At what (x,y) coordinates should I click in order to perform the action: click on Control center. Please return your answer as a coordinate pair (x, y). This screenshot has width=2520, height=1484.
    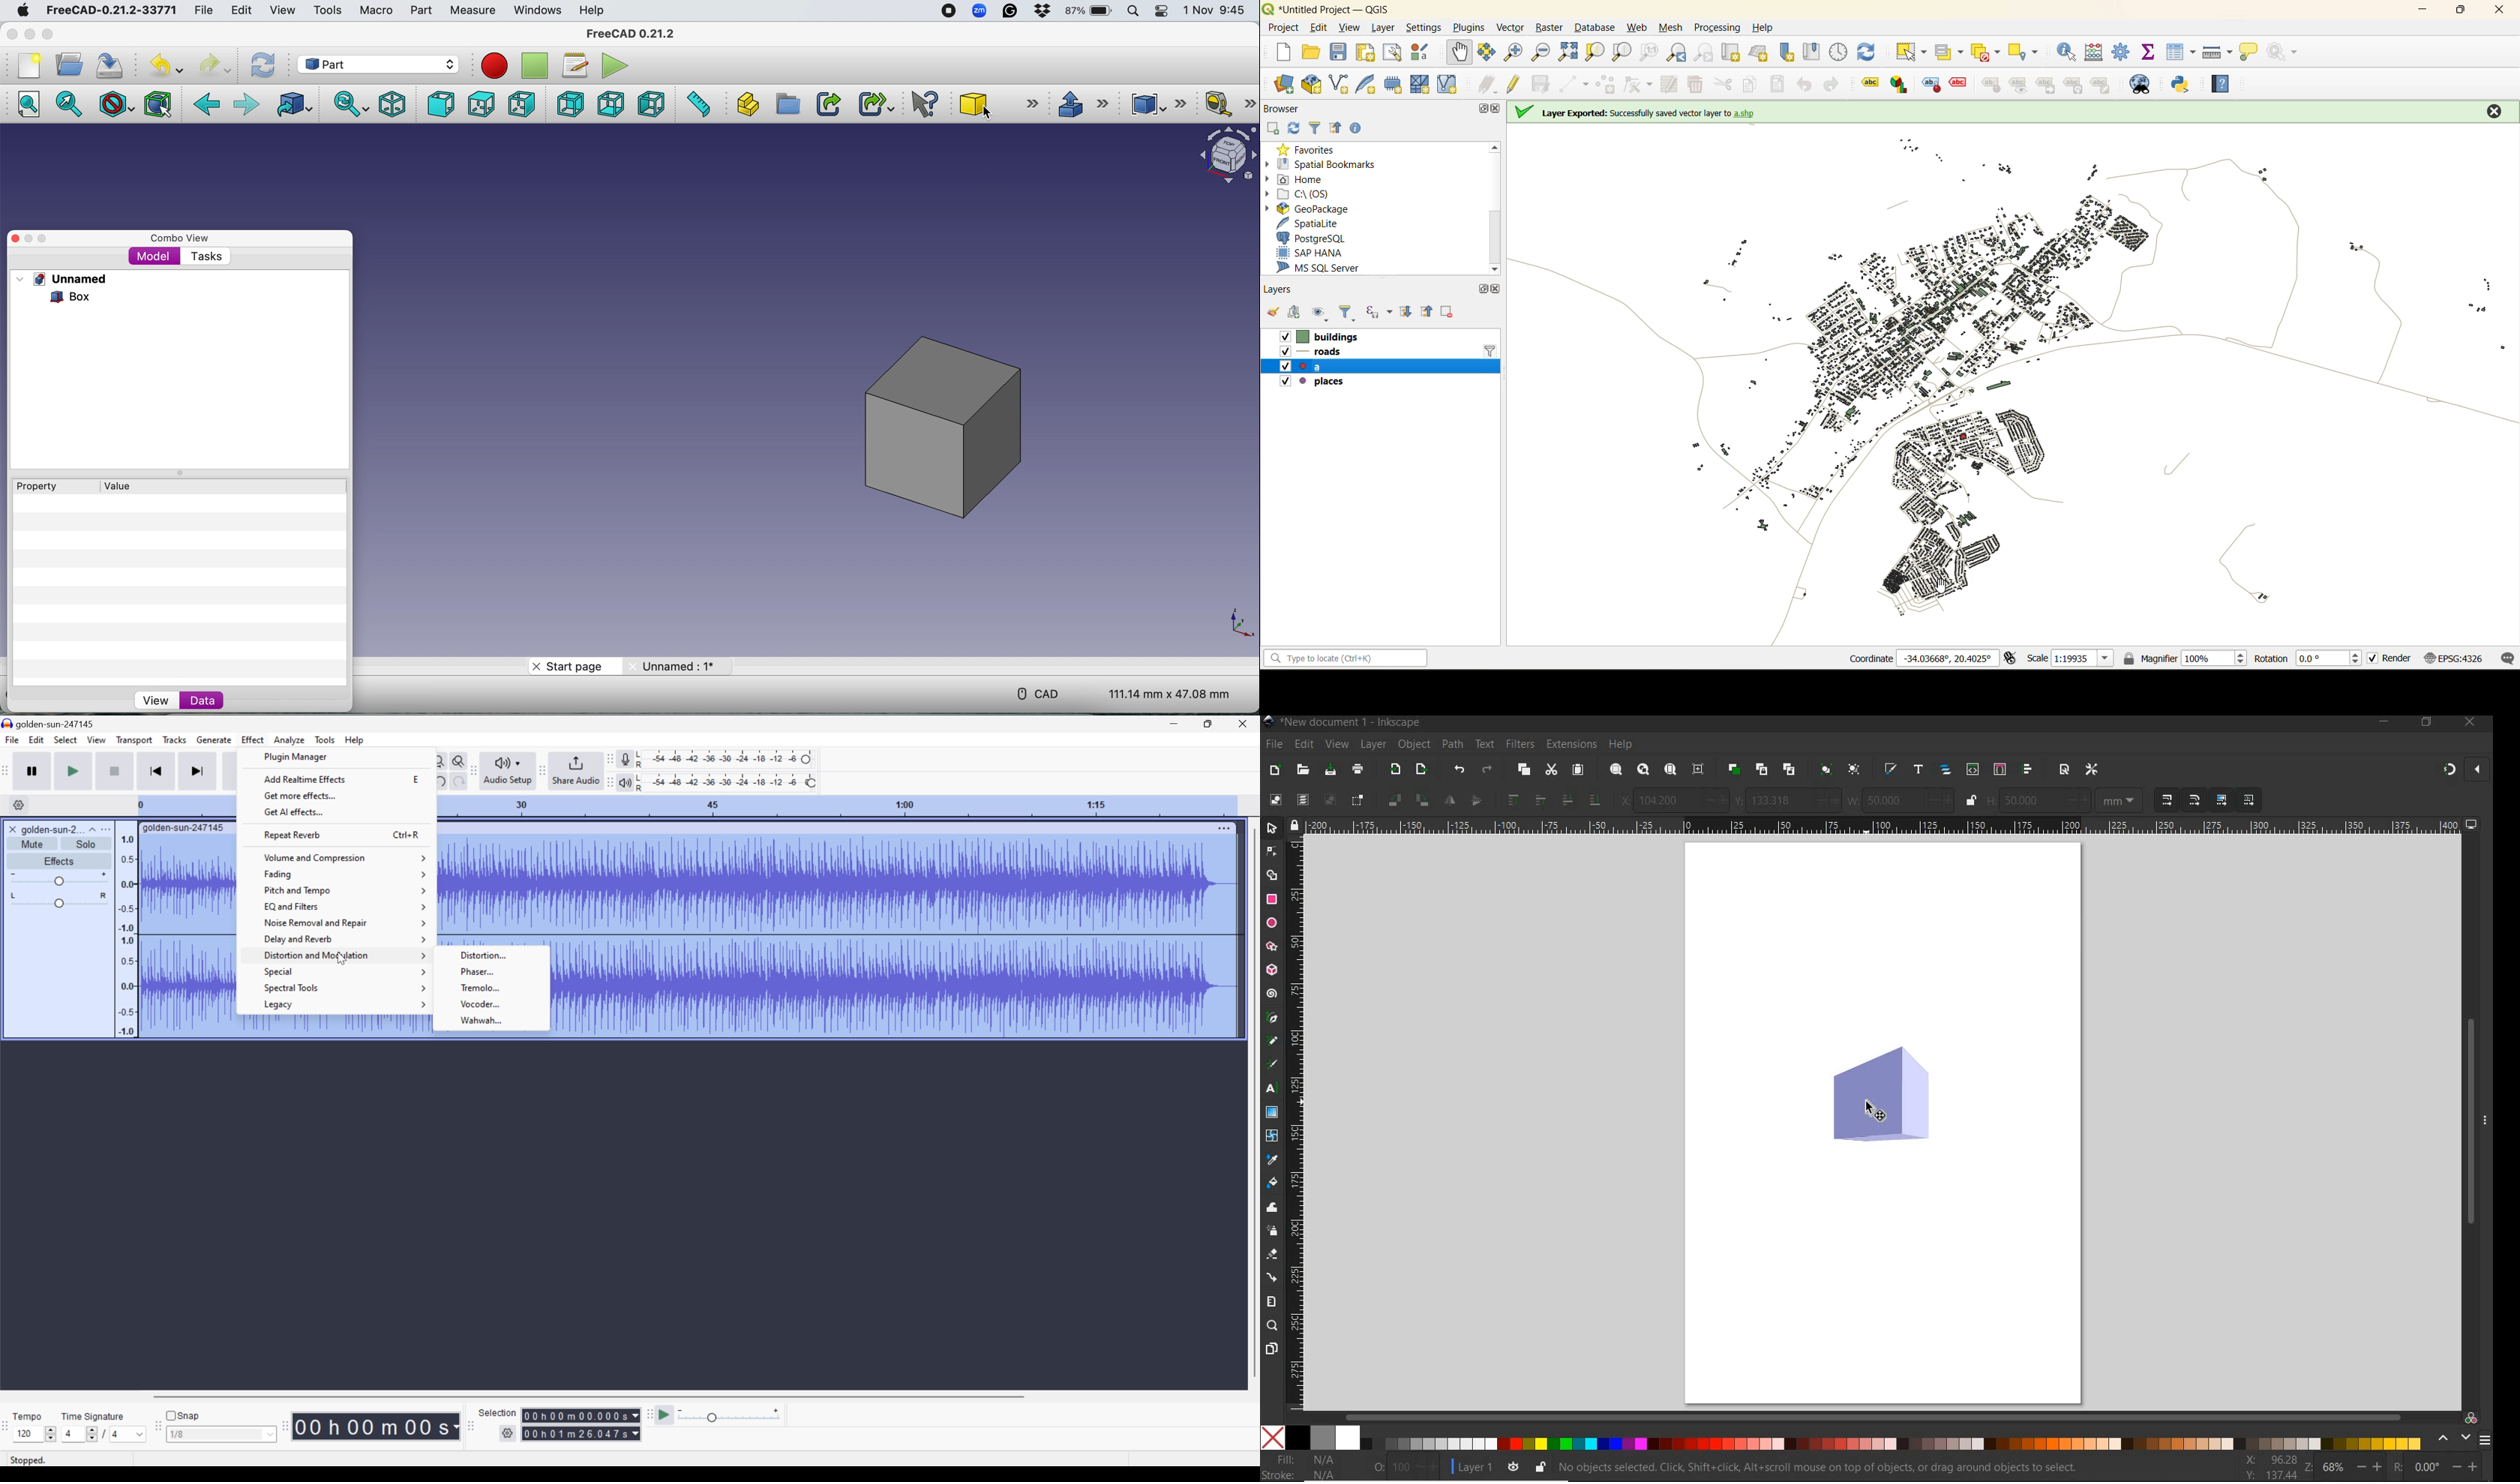
    Looking at the image, I should click on (1163, 11).